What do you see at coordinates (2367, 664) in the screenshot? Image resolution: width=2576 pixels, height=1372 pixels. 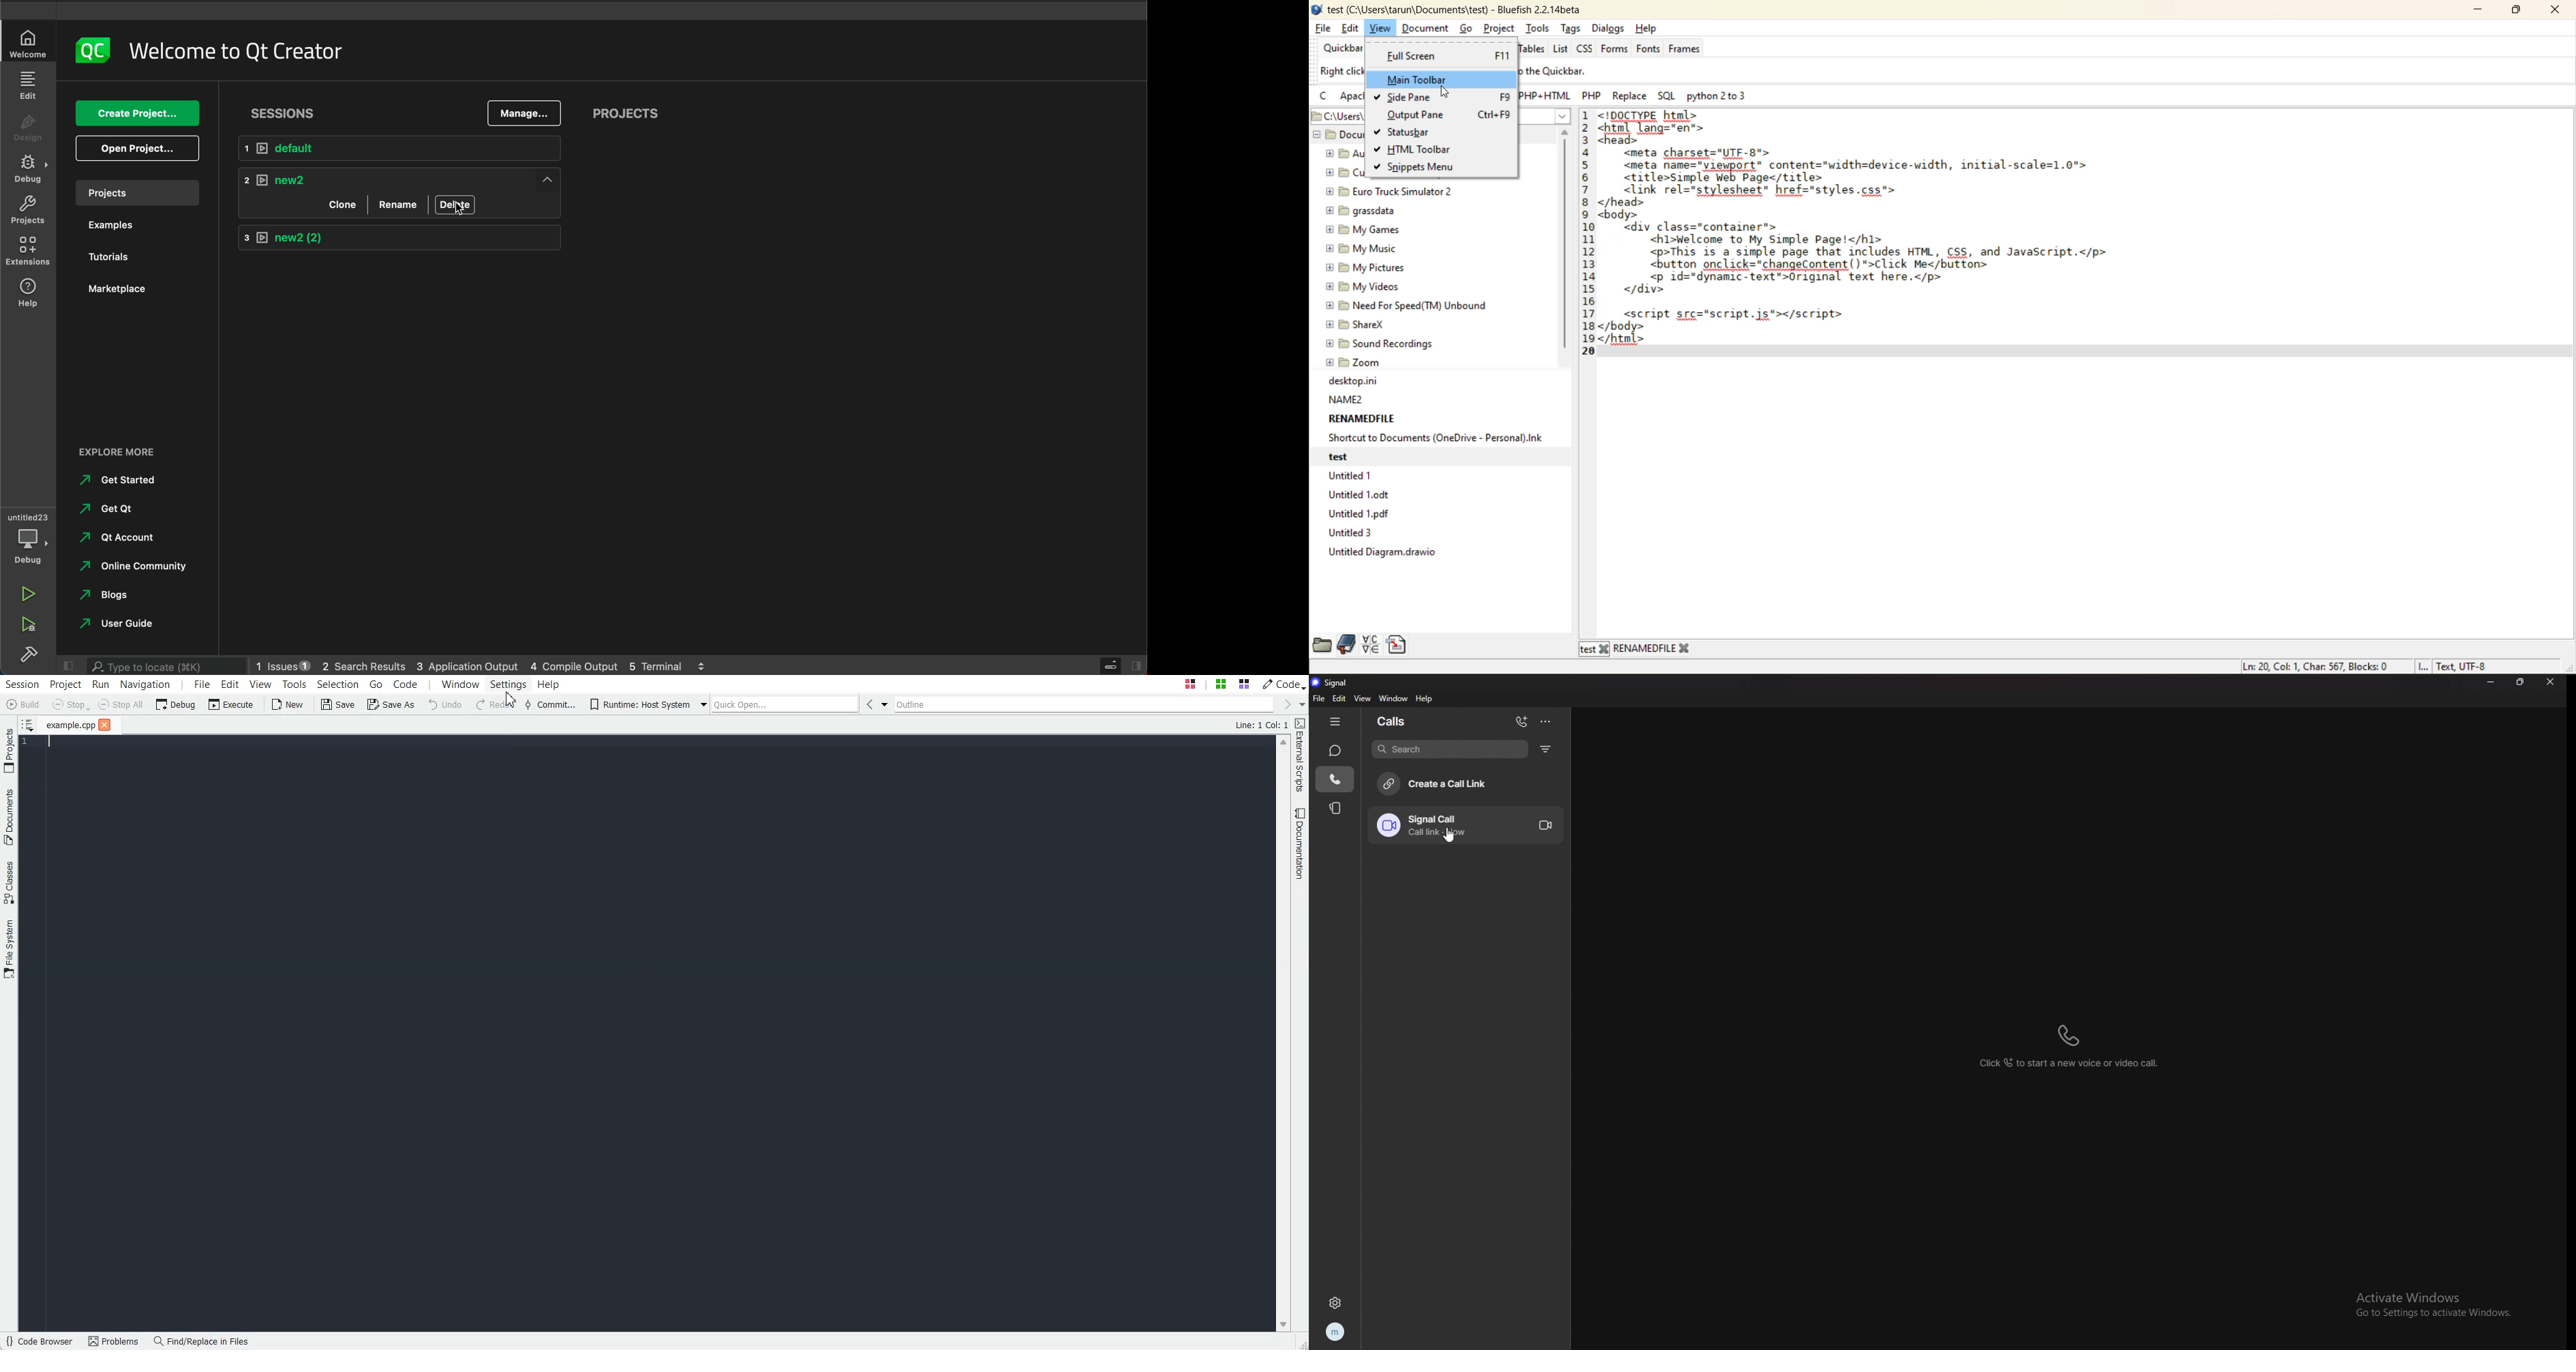 I see `metadata` at bounding box center [2367, 664].